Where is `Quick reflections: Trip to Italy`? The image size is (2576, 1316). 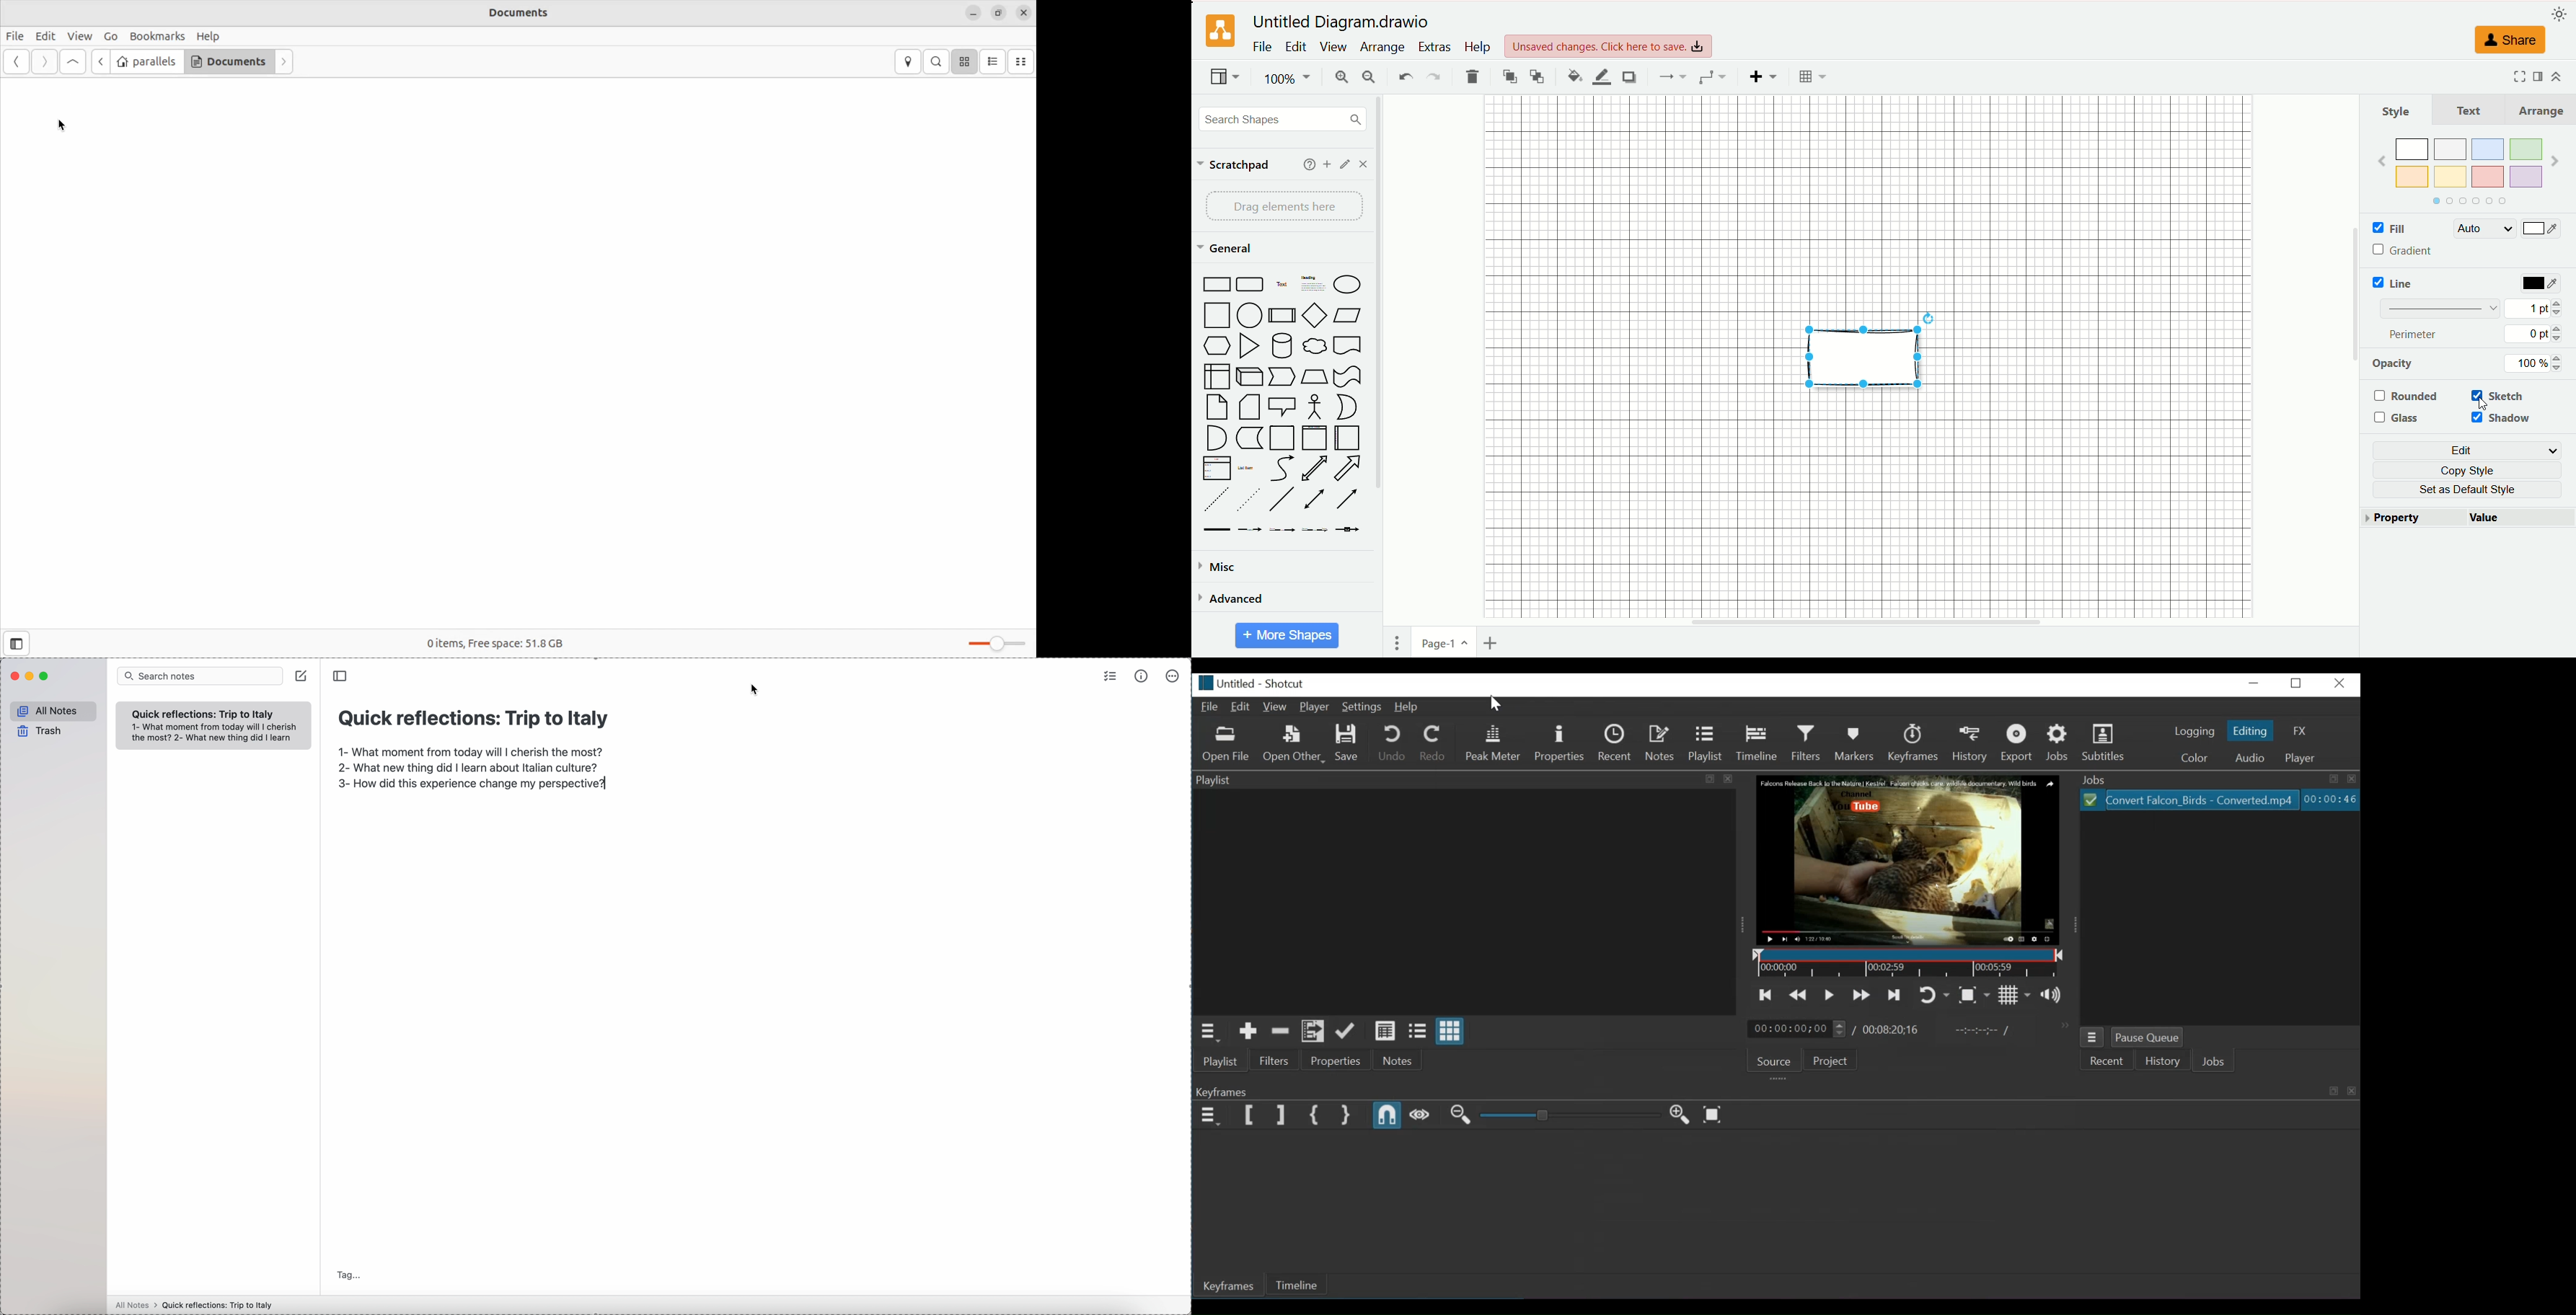
Quick reflections: Trip to Italy is located at coordinates (472, 722).